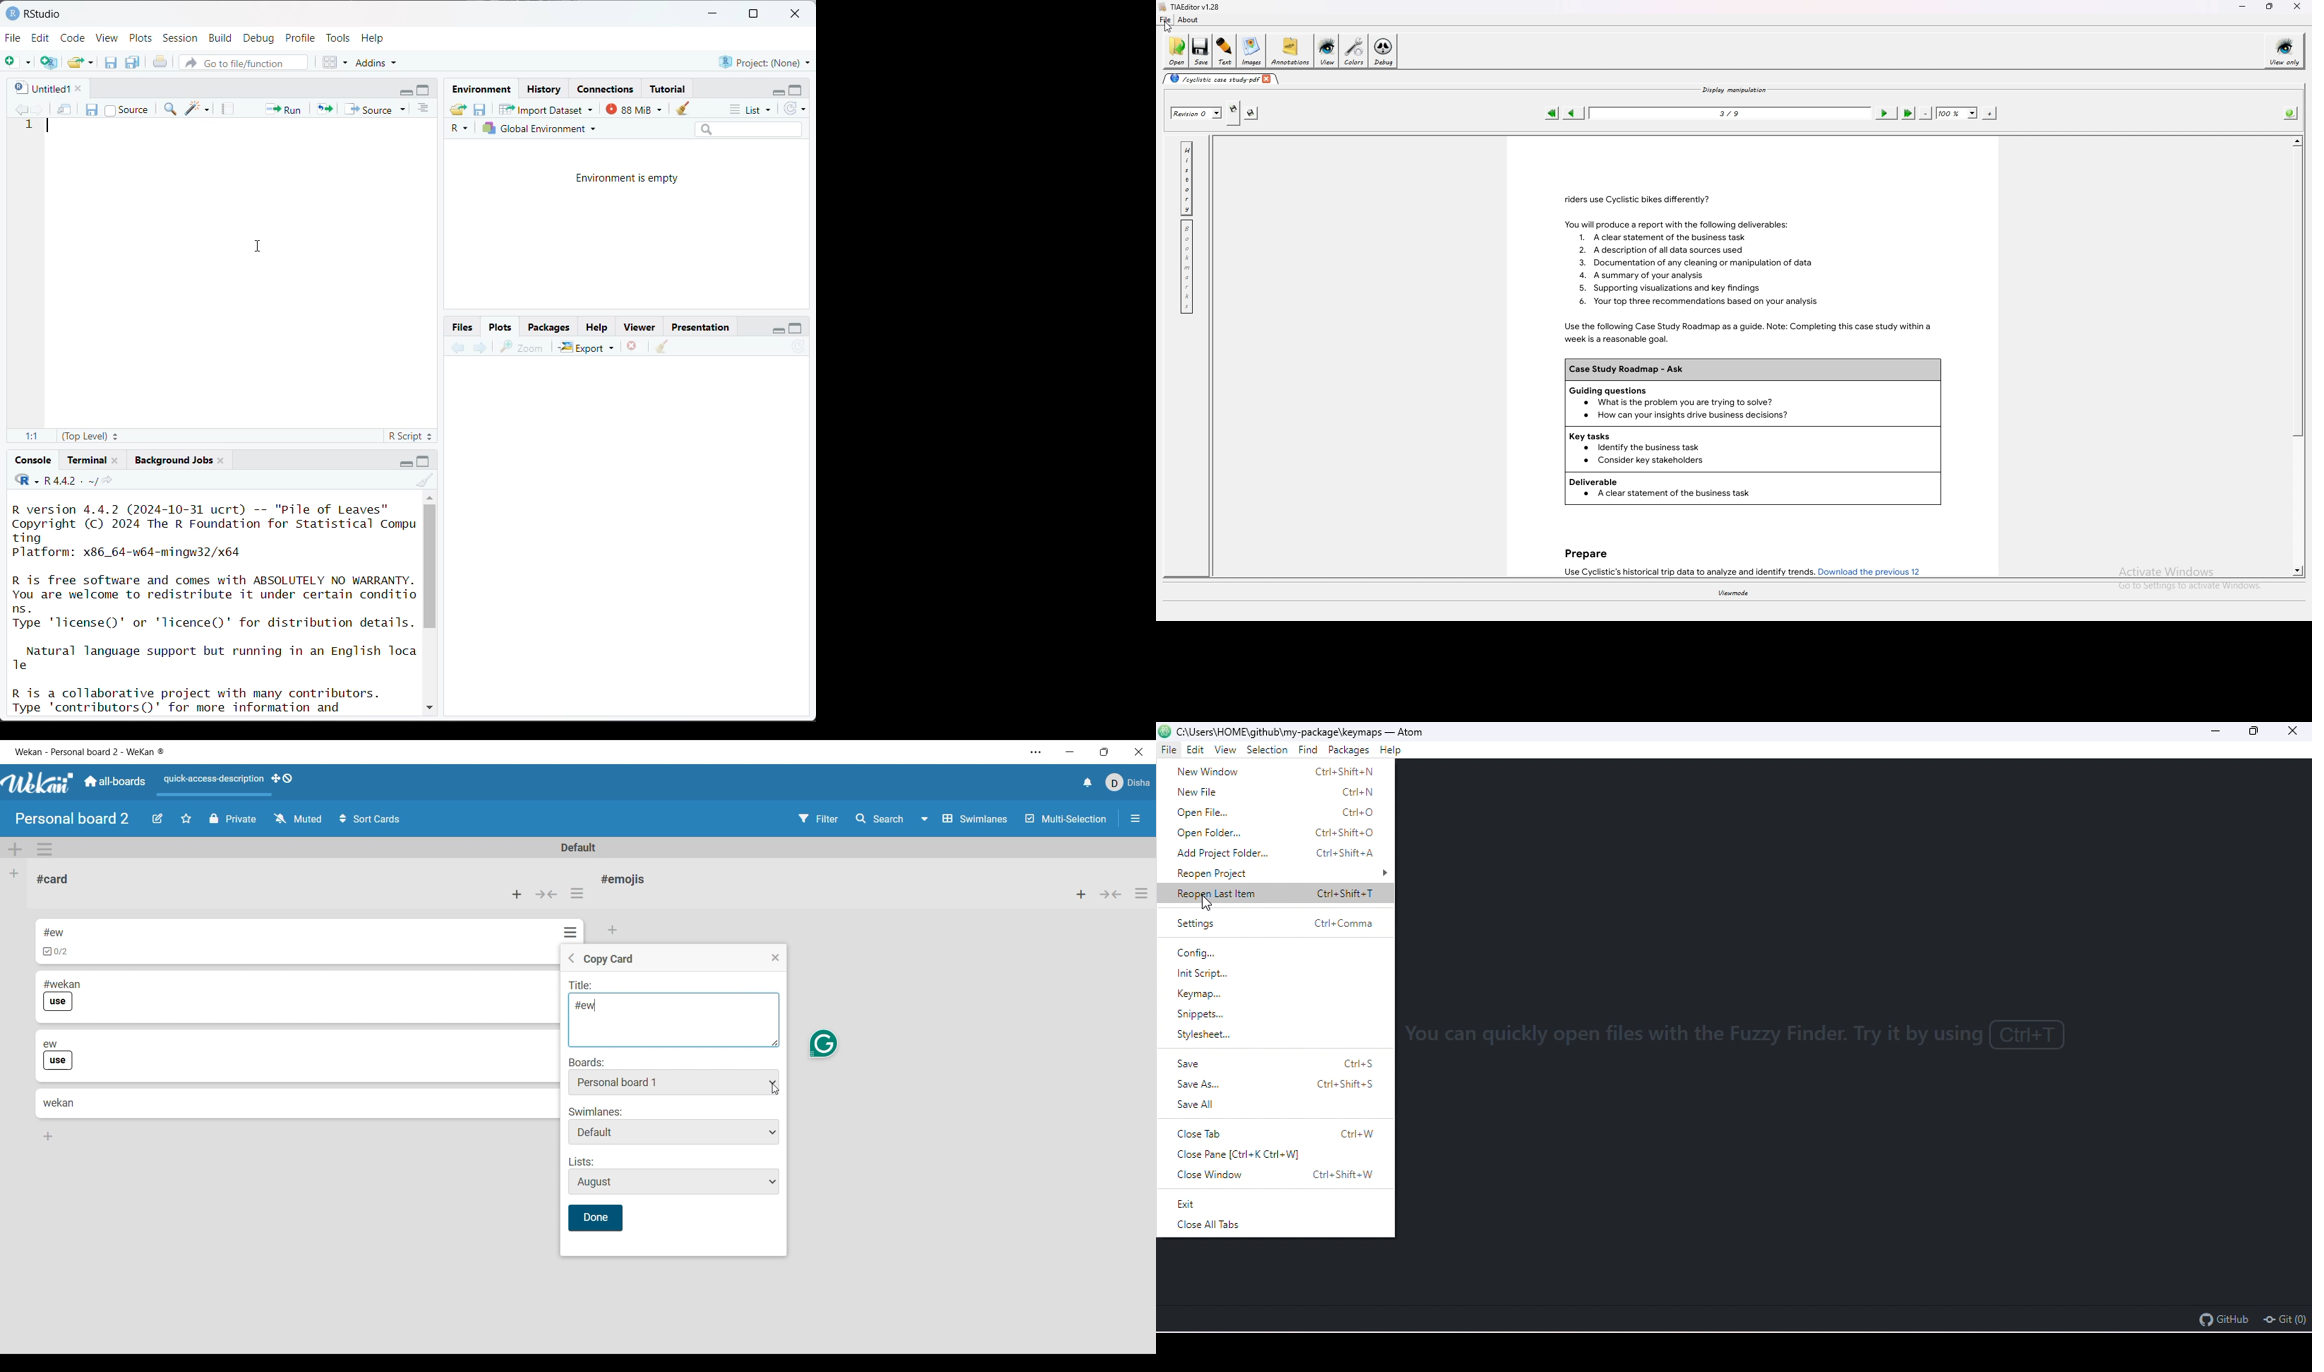 The height and width of the screenshot is (1372, 2324). I want to click on Notifications , so click(1087, 782).